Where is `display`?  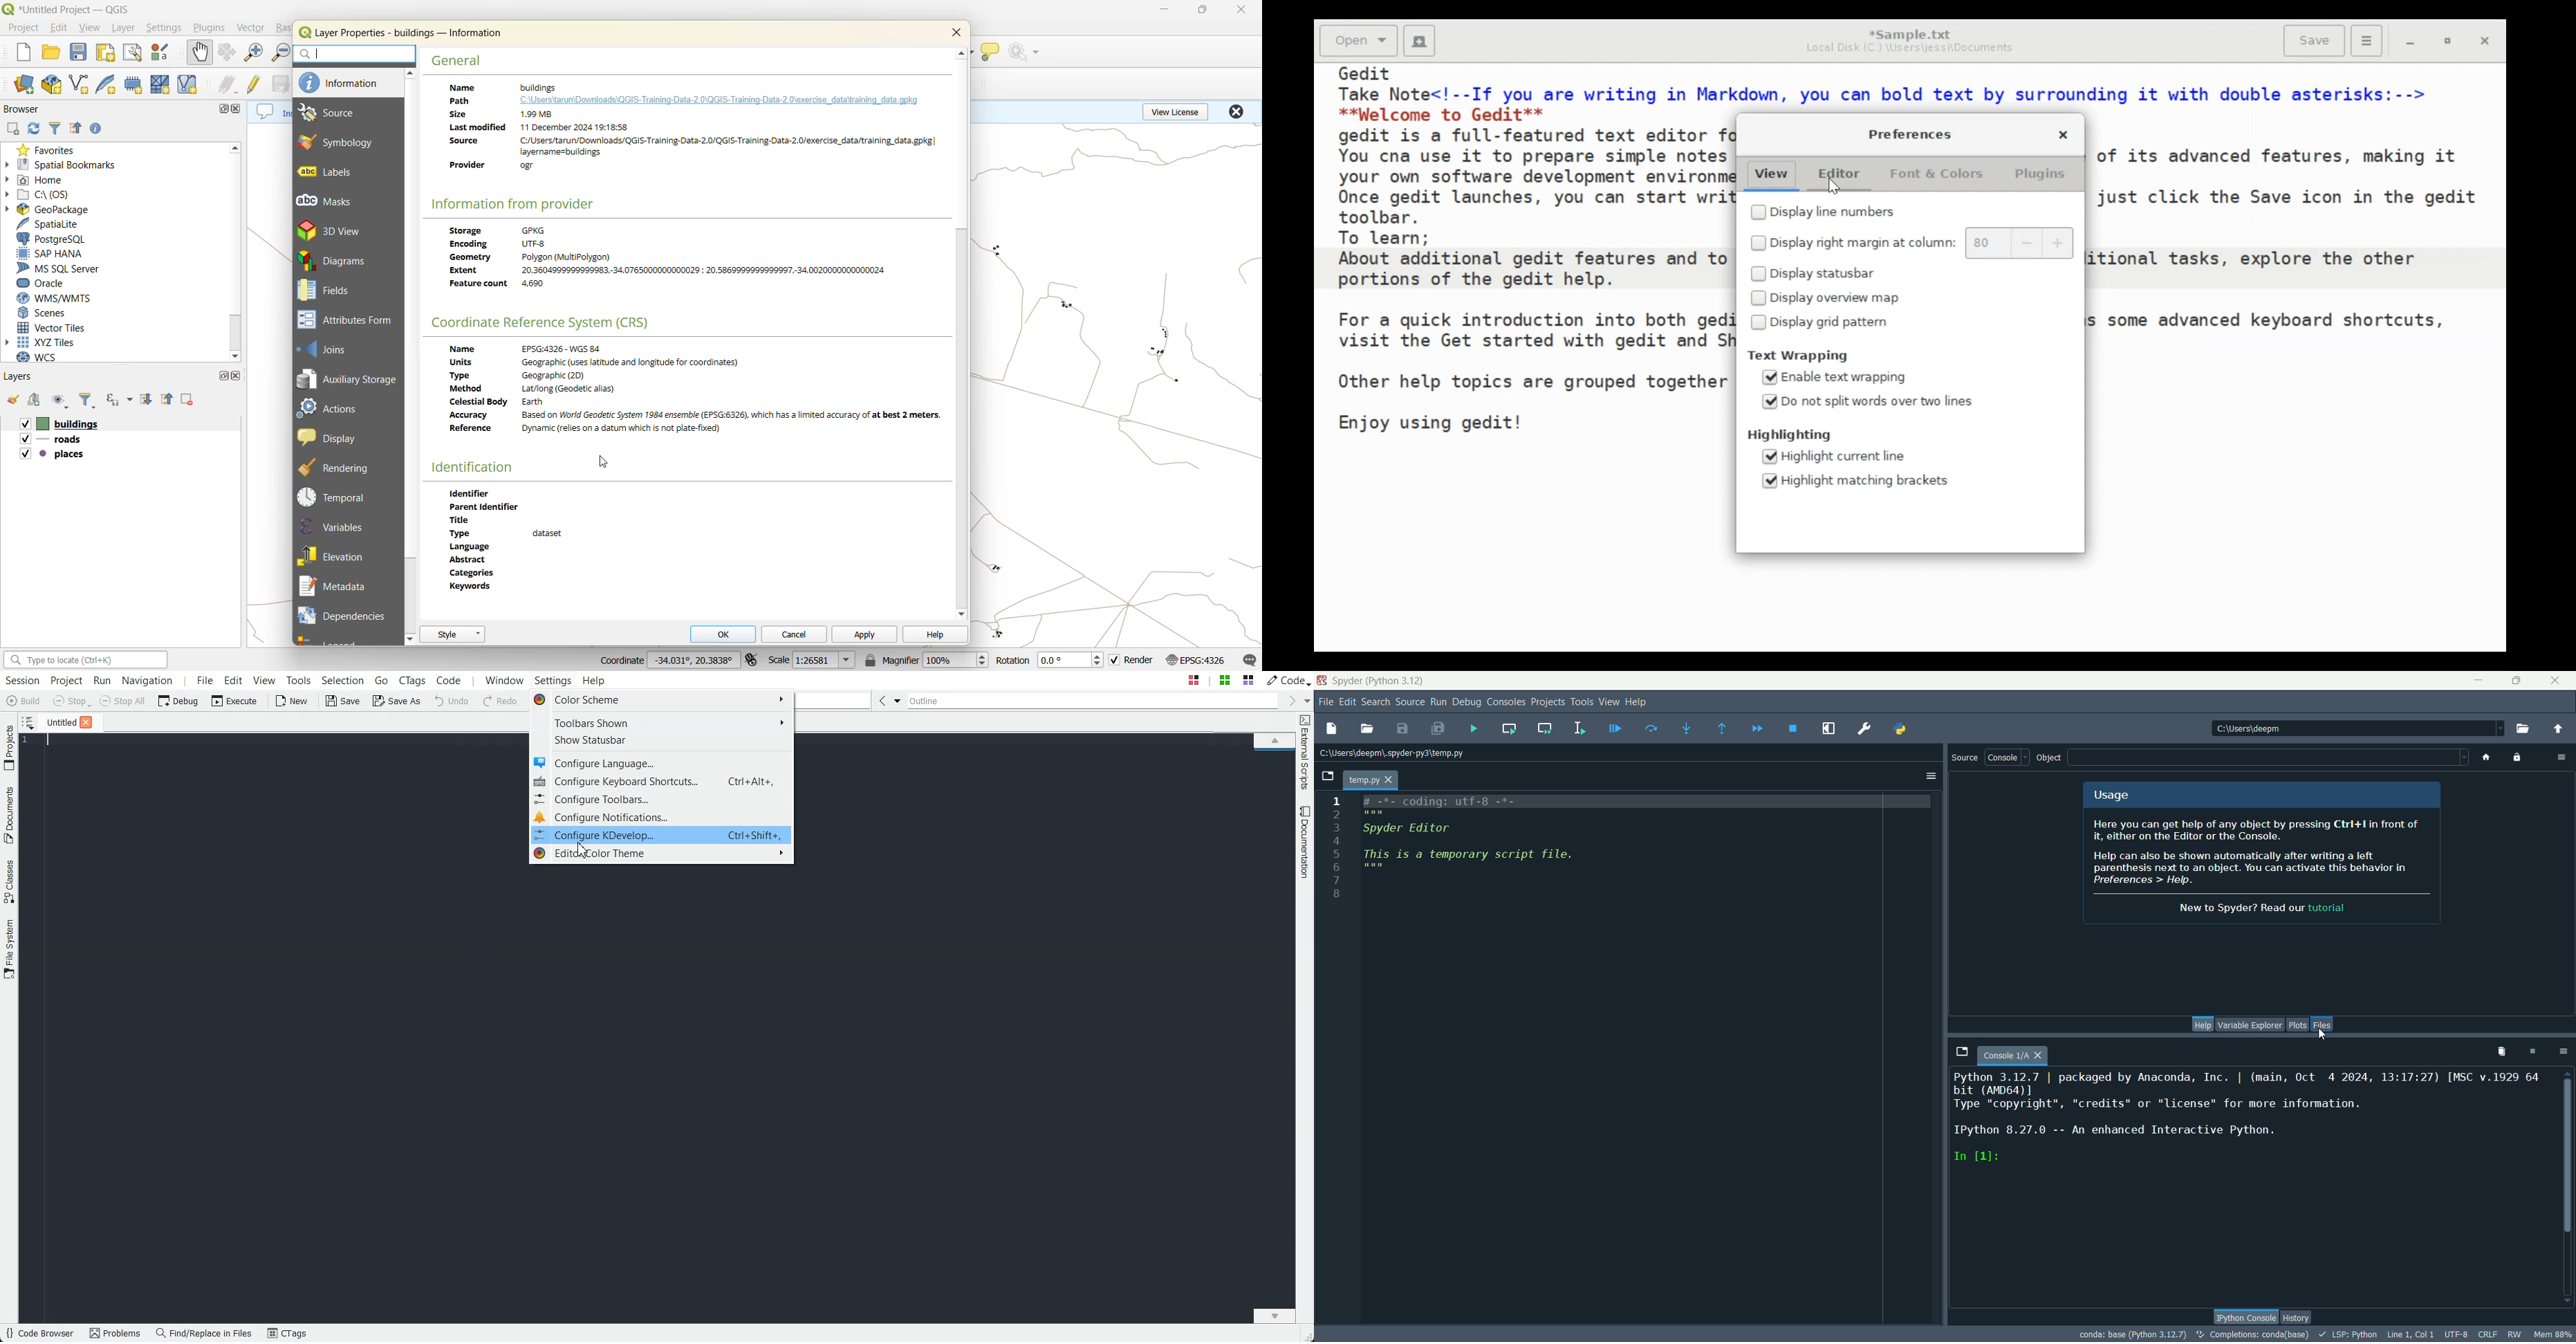
display is located at coordinates (344, 437).